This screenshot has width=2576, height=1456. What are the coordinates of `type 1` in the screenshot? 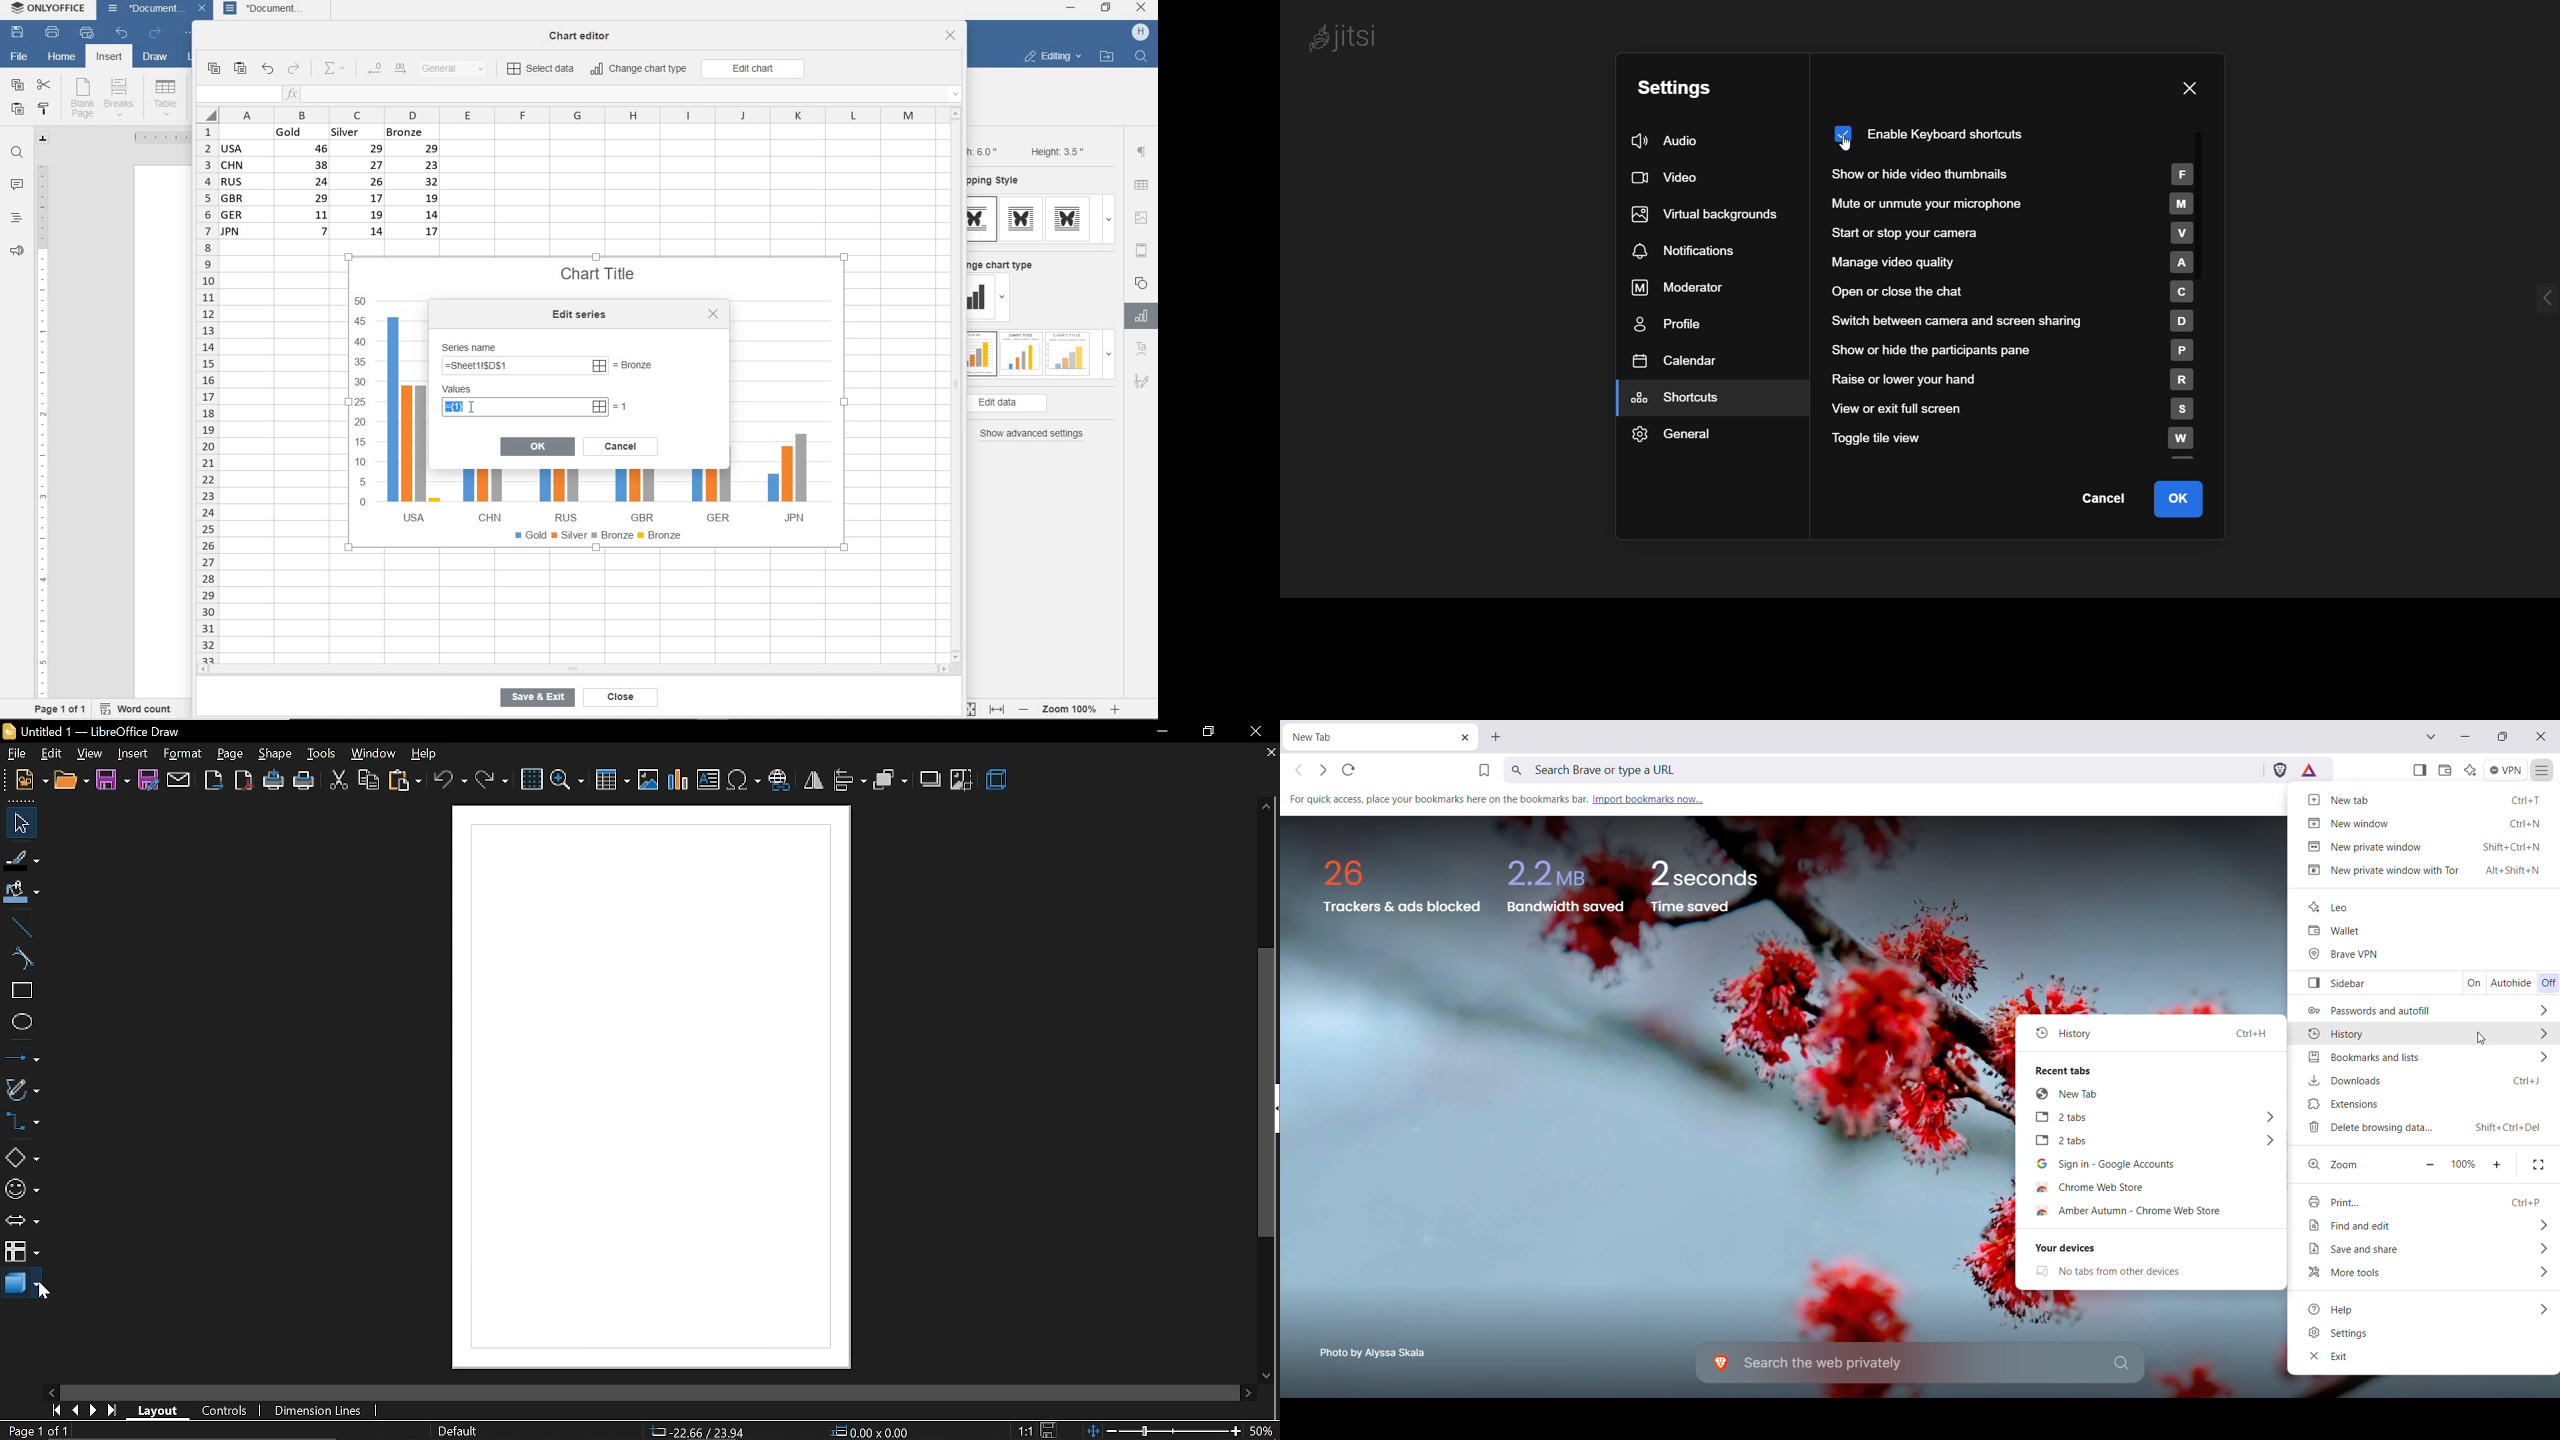 It's located at (983, 219).